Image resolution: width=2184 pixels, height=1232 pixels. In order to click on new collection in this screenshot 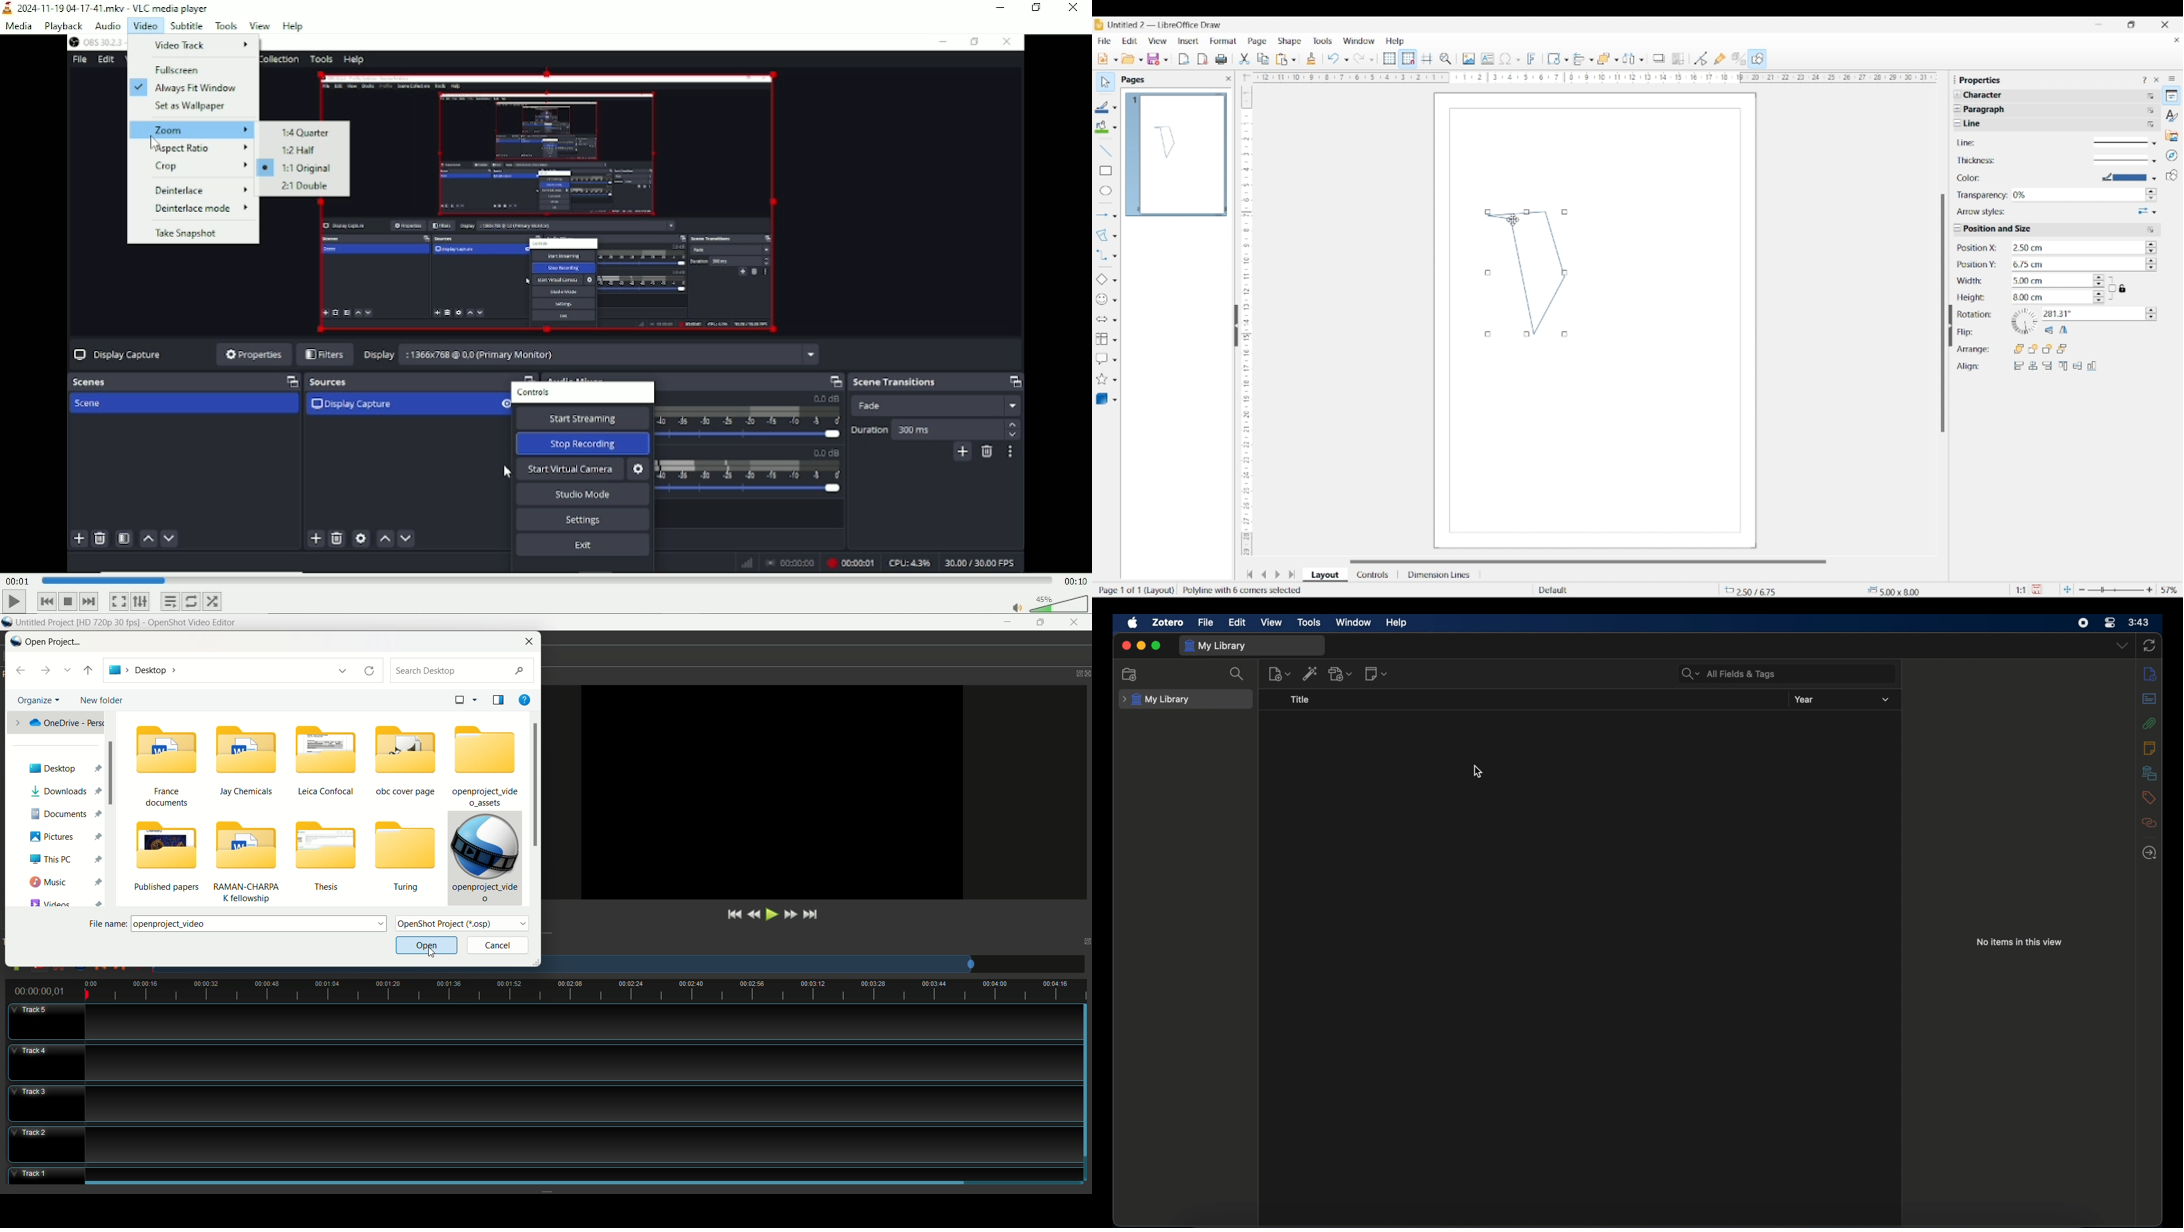, I will do `click(1131, 674)`.